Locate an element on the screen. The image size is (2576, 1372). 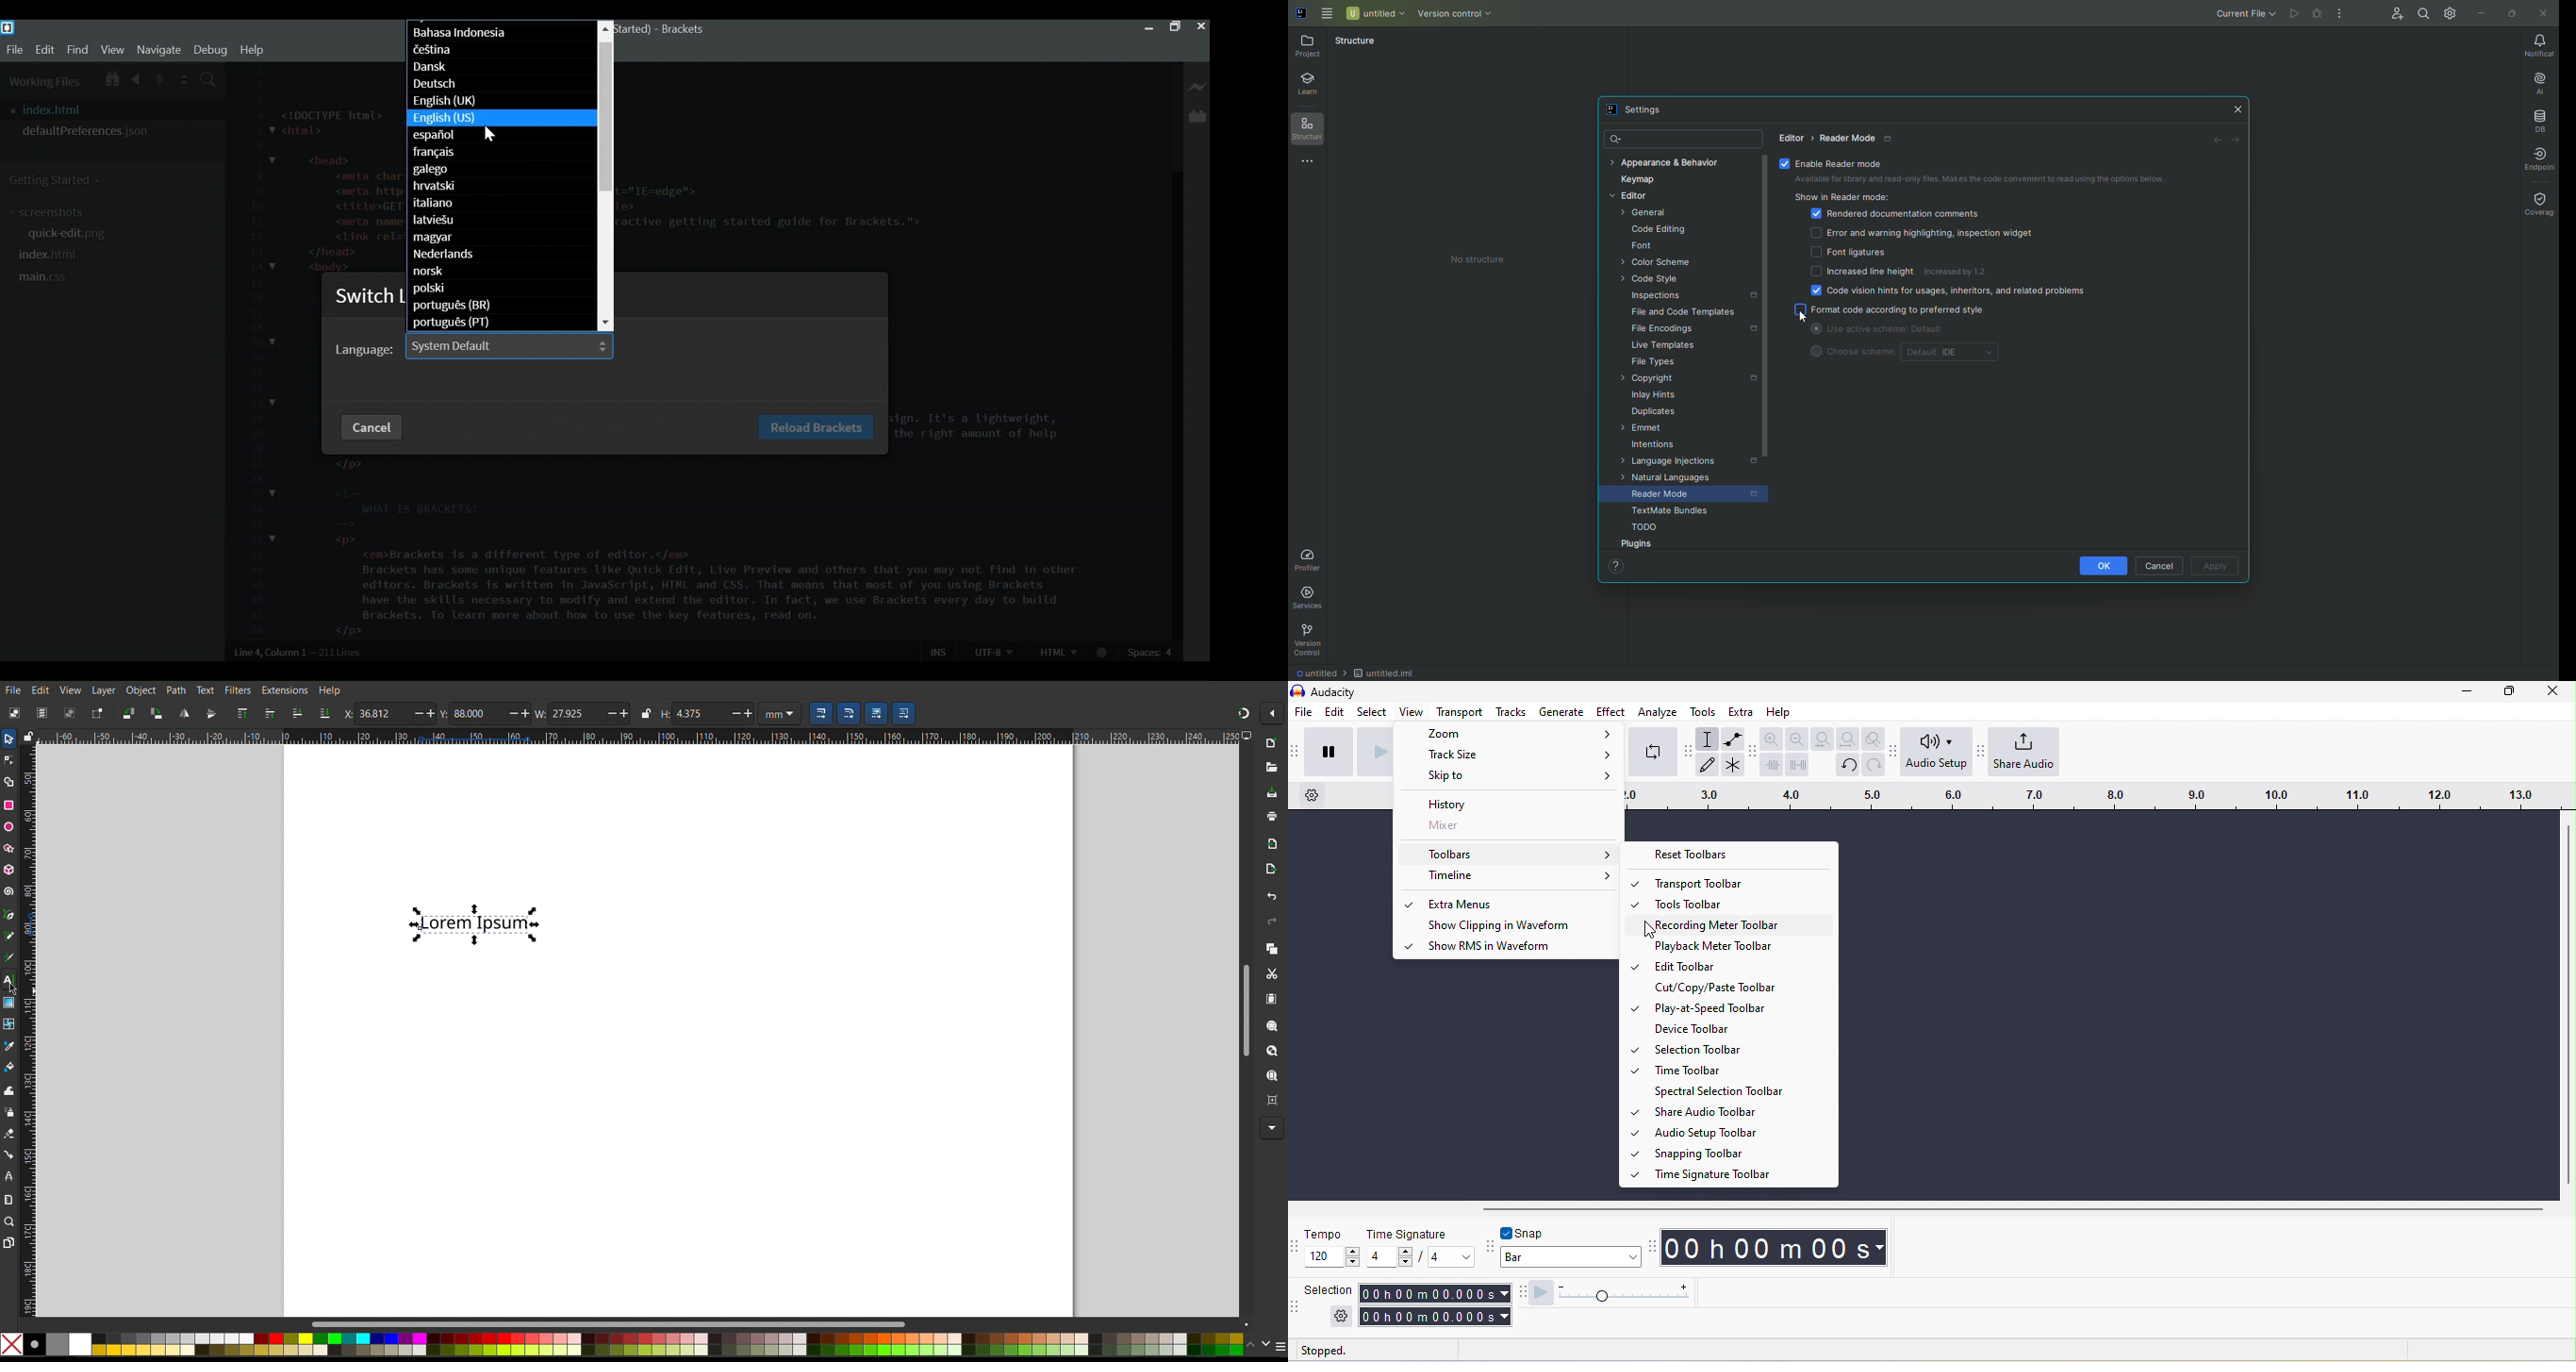
redo is located at coordinates (1874, 765).